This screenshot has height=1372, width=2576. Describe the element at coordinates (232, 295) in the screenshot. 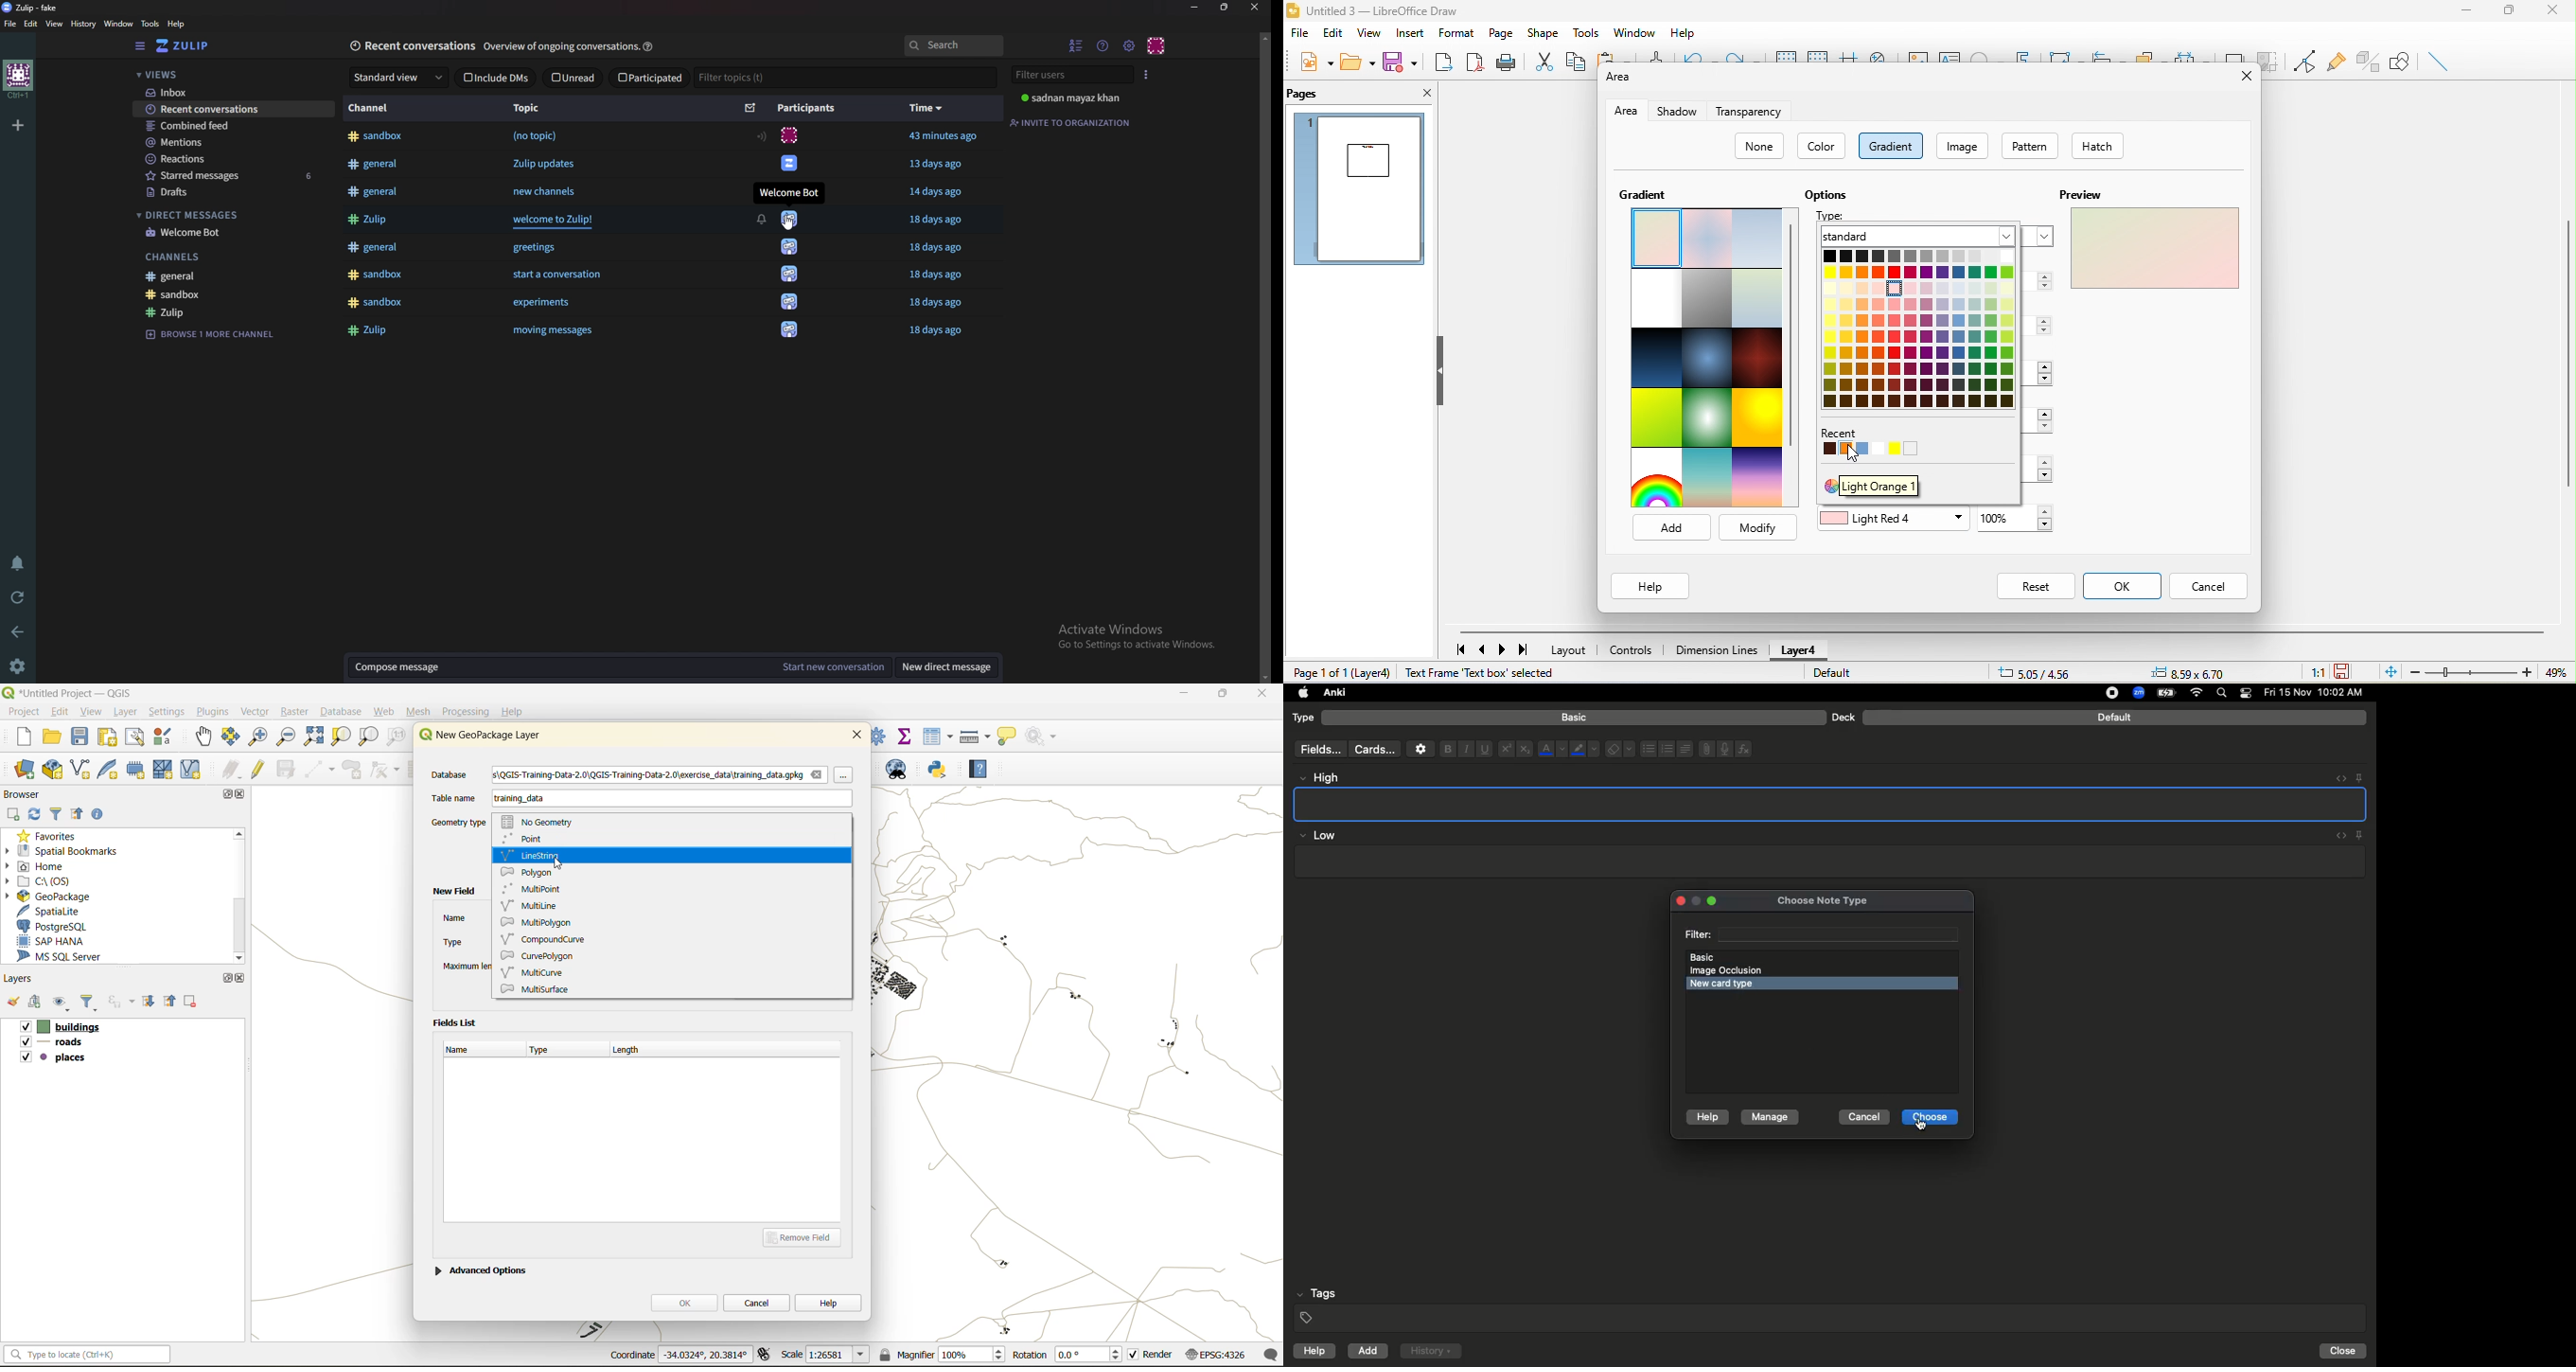

I see `sandbox` at that location.